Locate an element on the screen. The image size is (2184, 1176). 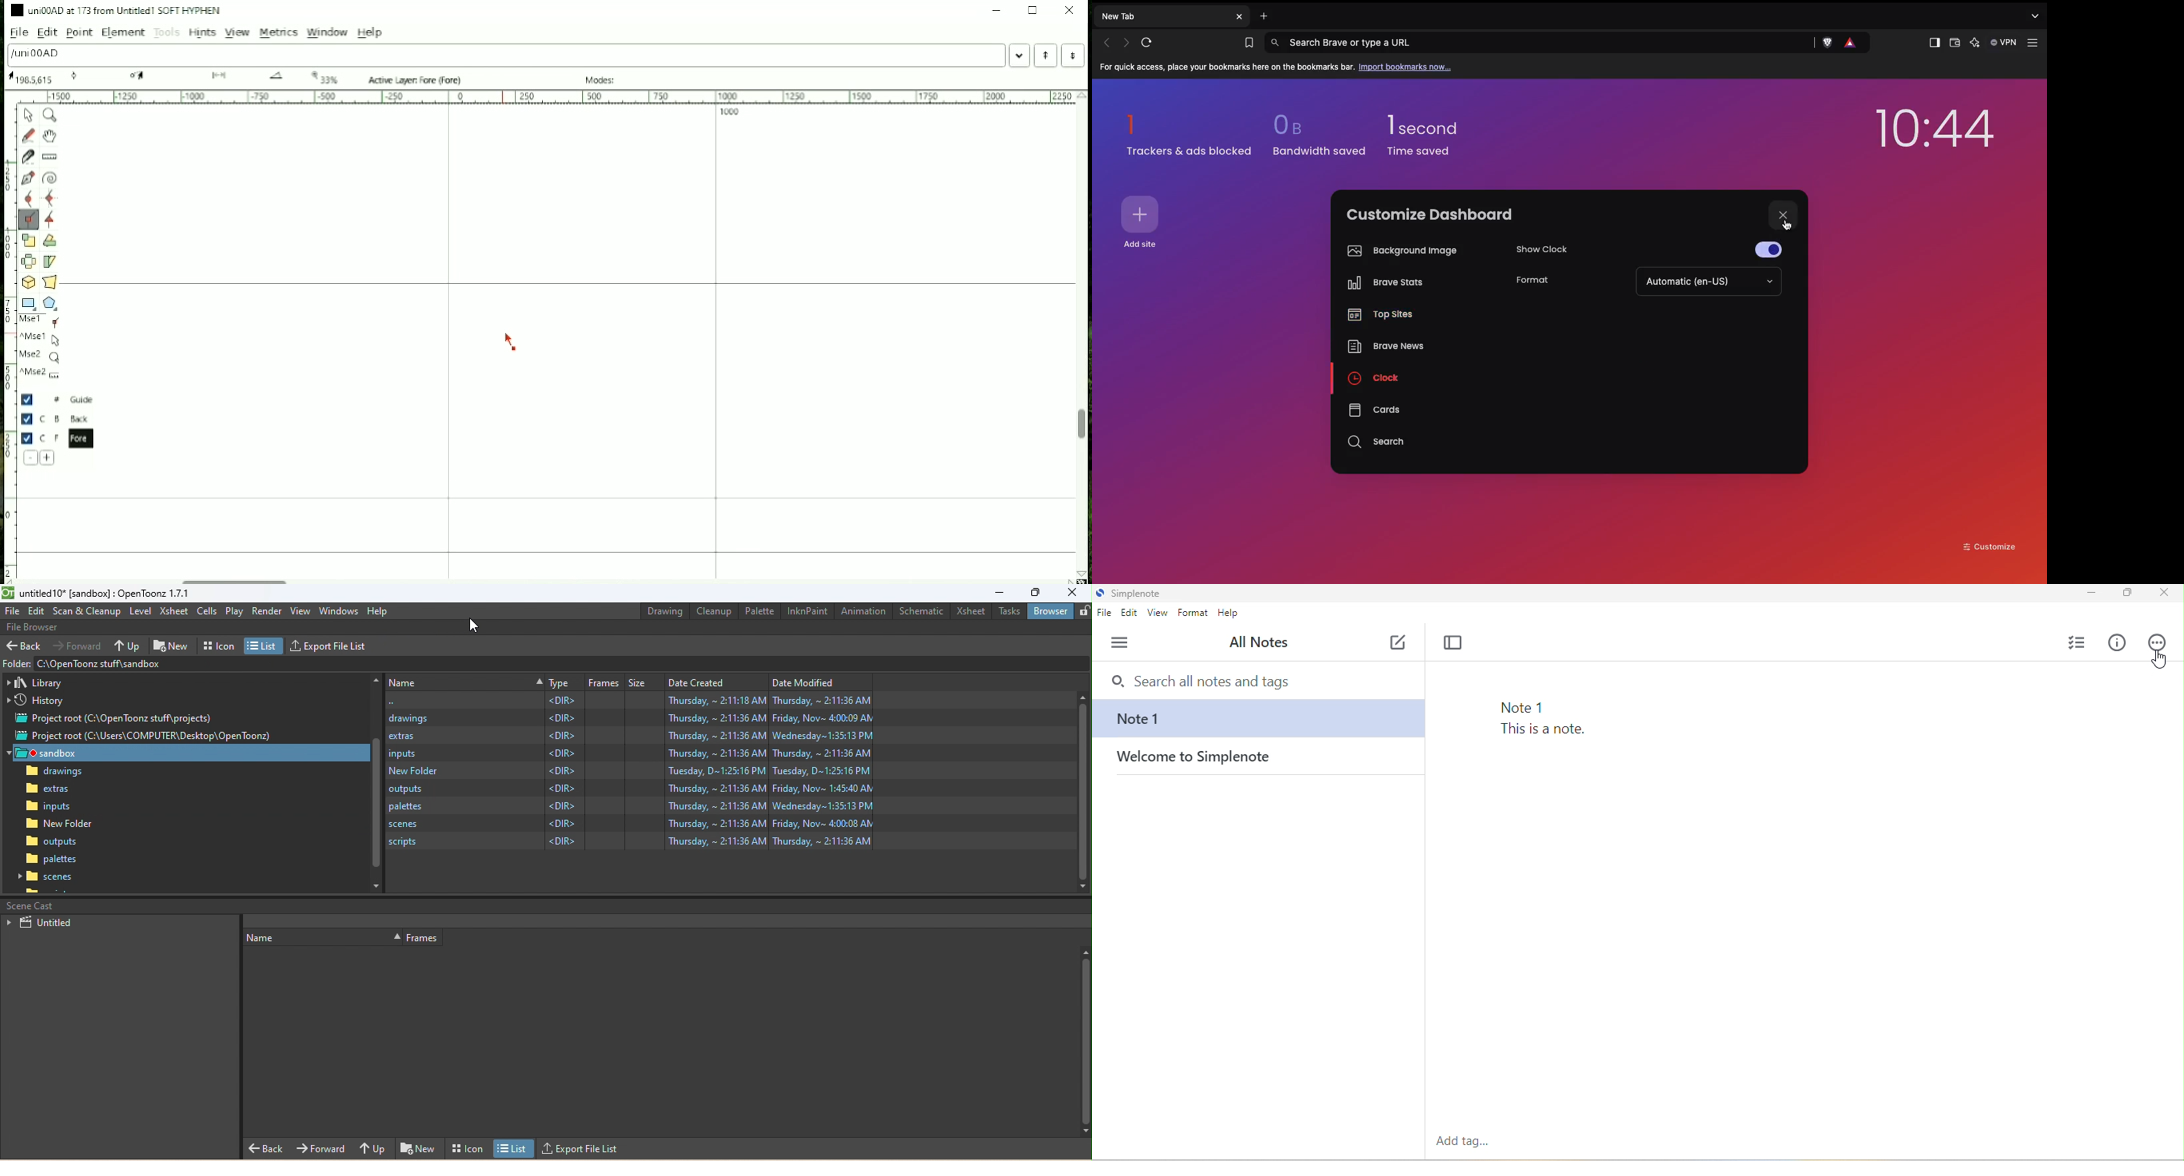
Add a new layer is located at coordinates (48, 458).